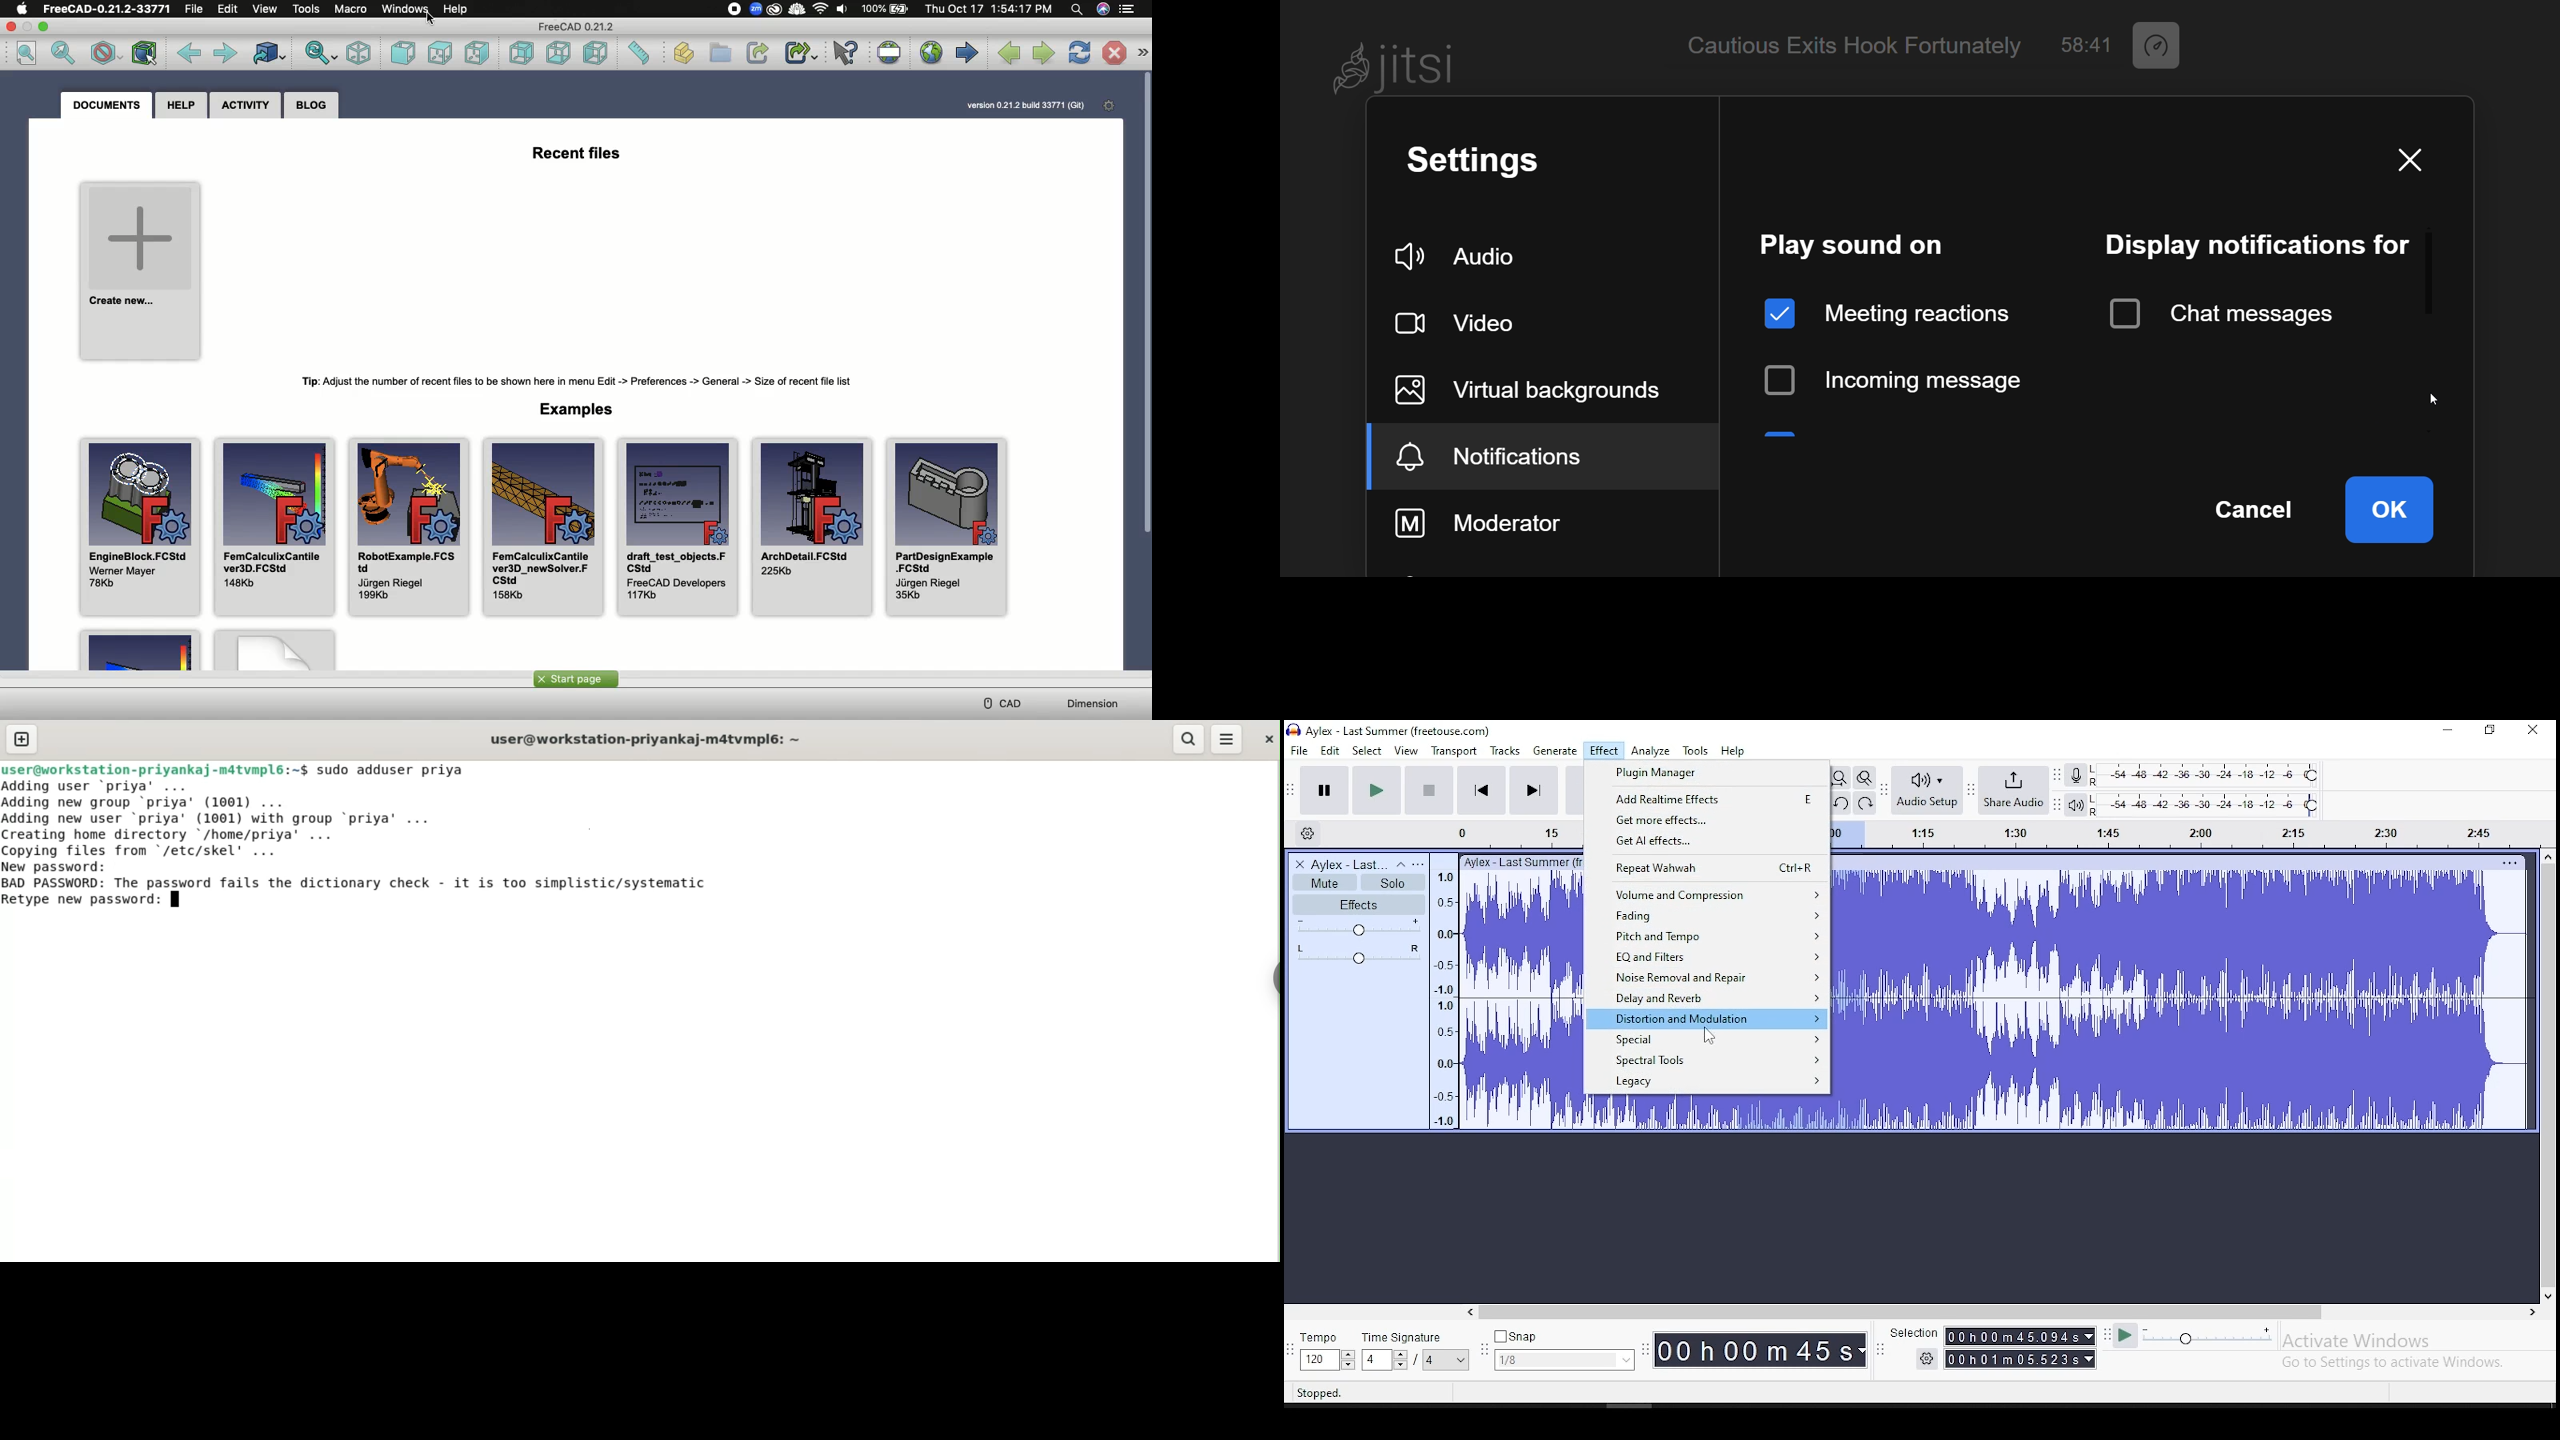  I want to click on Search, so click(1076, 10).